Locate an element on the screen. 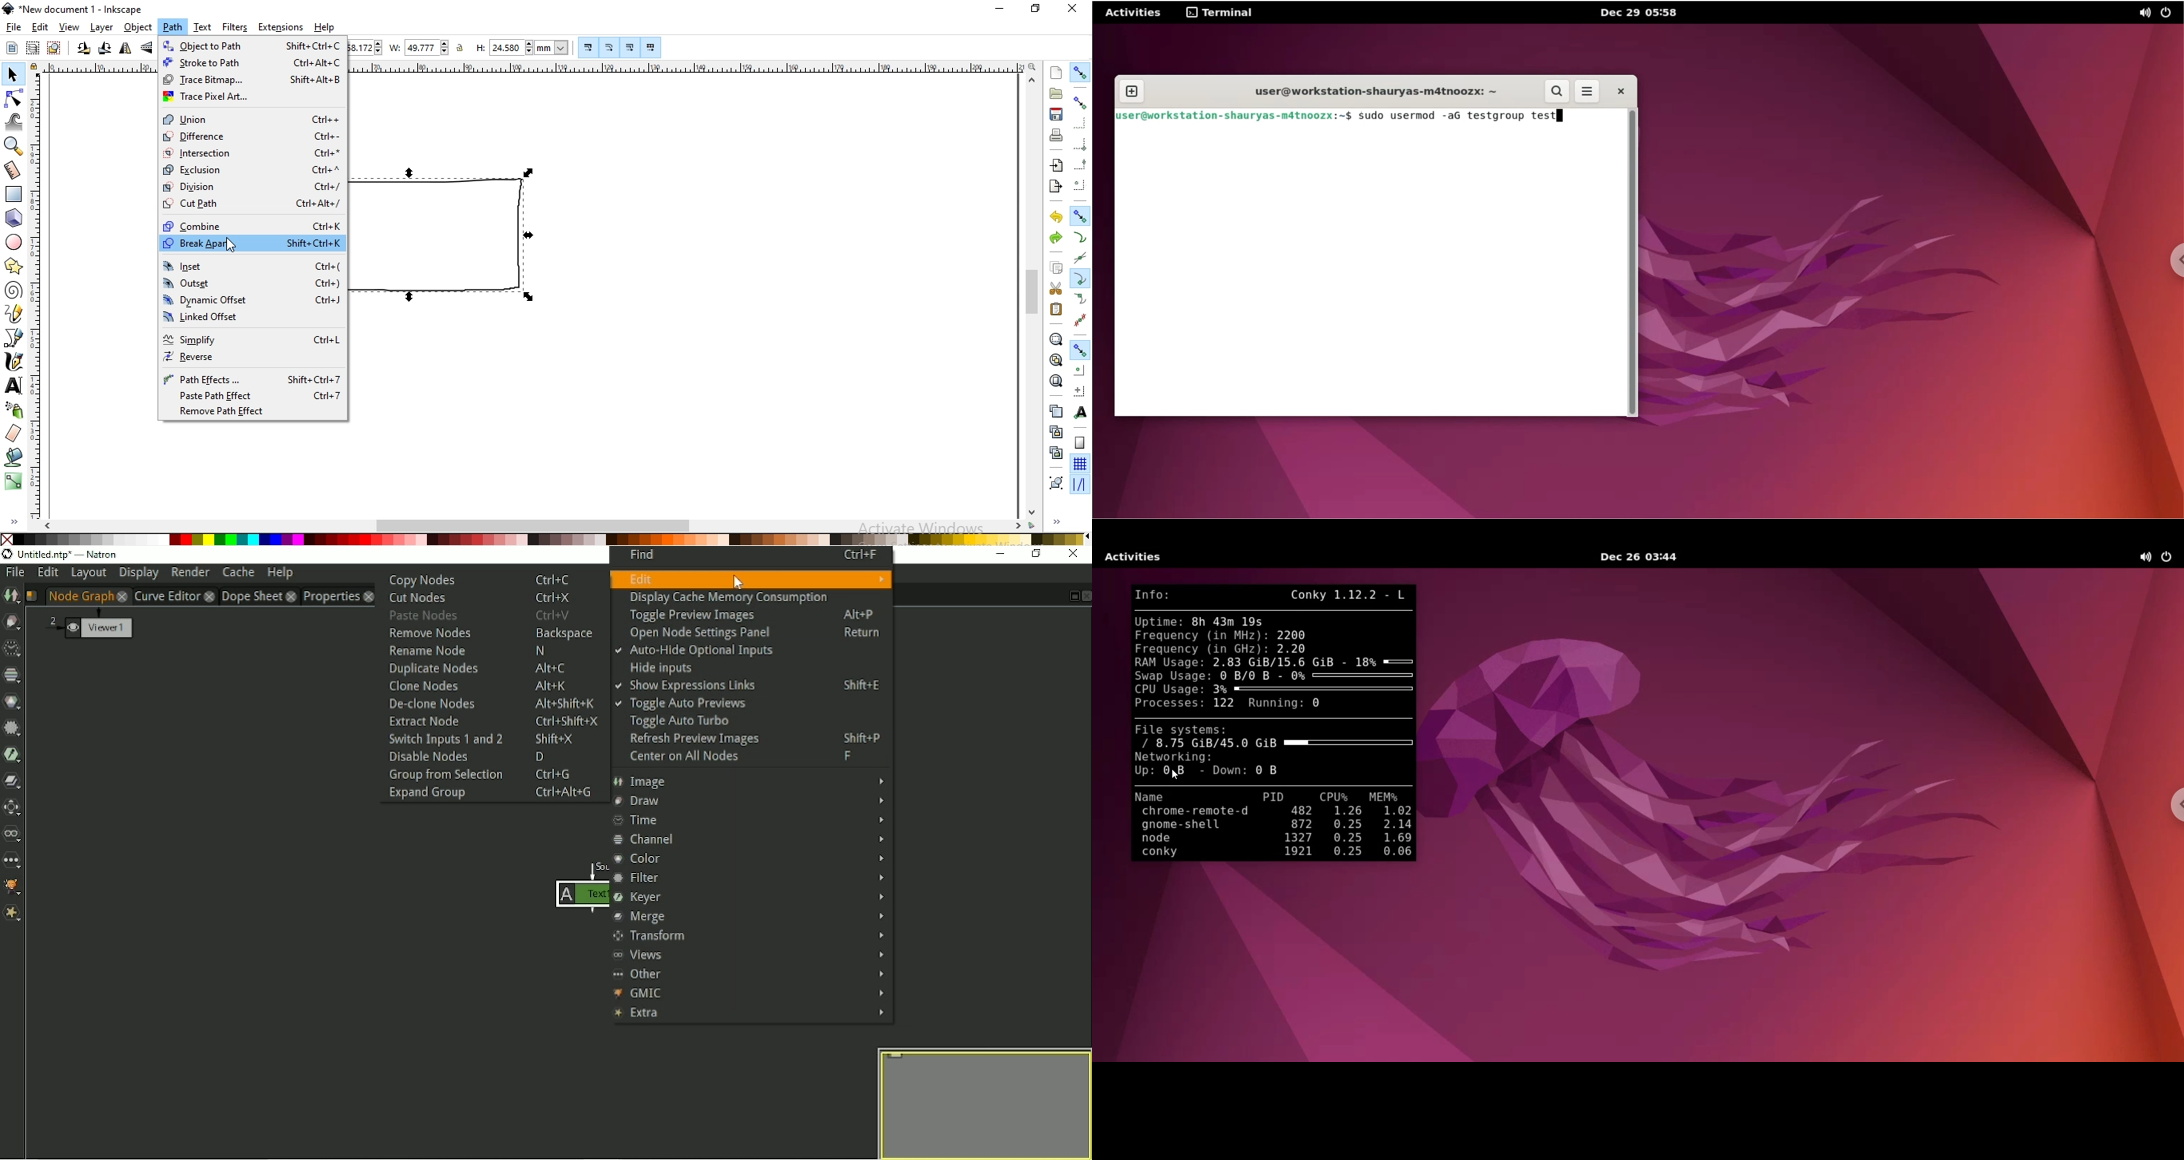 The image size is (2184, 1176). dividion is located at coordinates (250, 187).